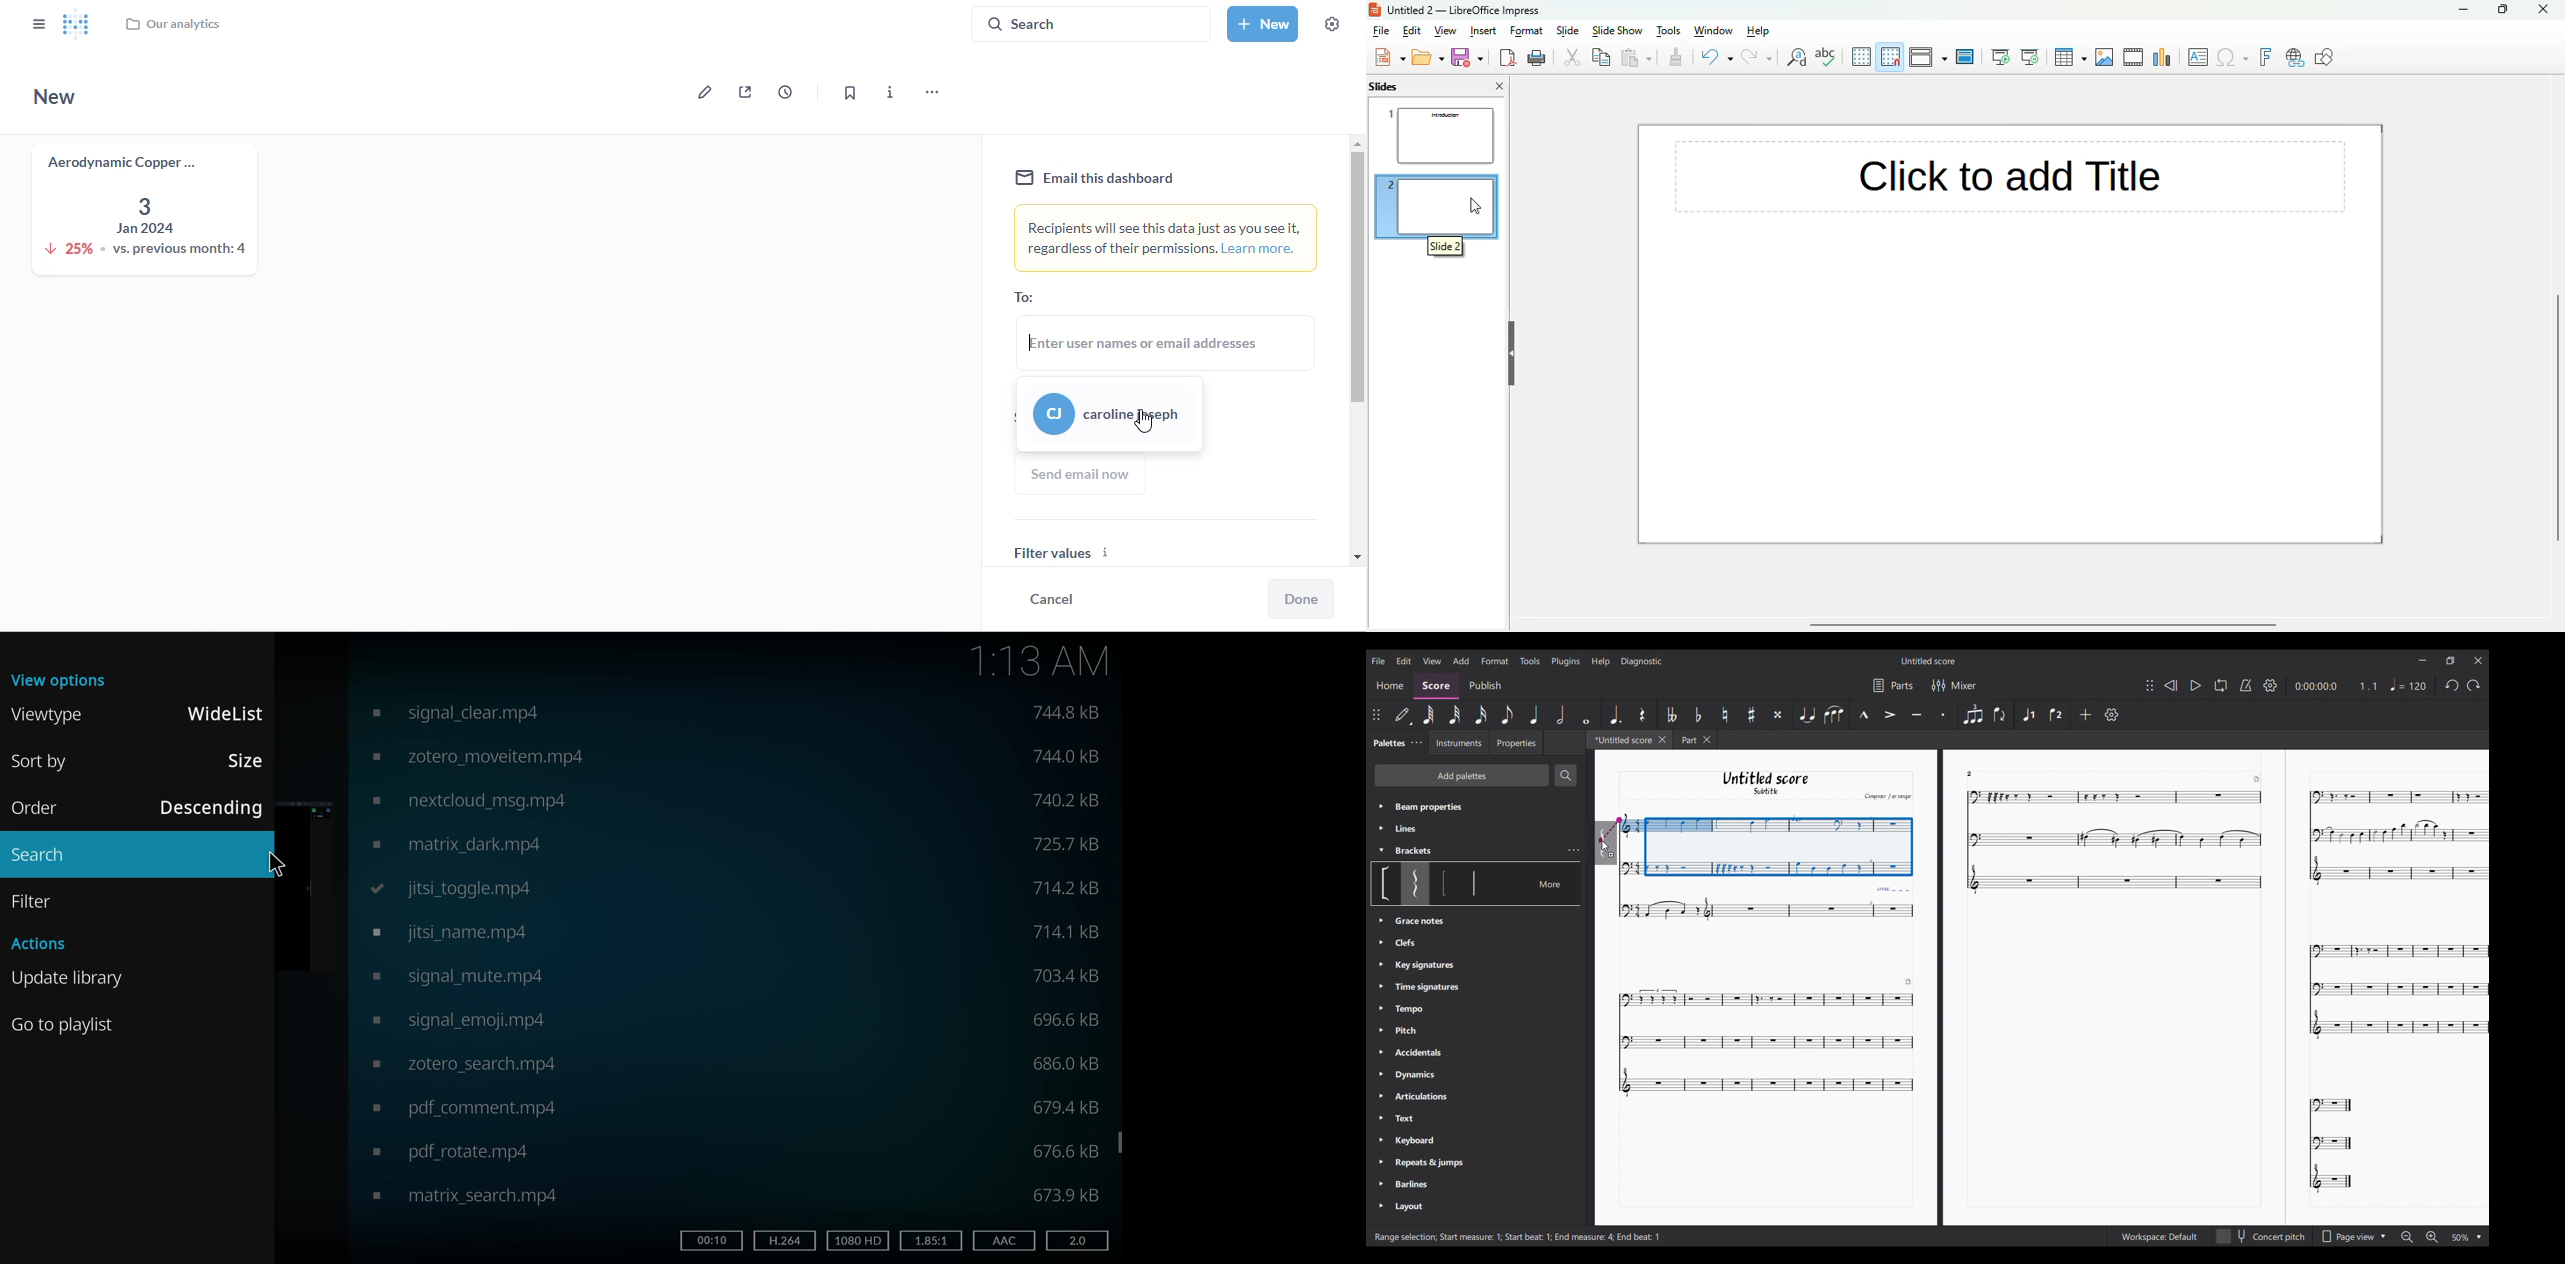 The image size is (2576, 1288). What do you see at coordinates (2460, 1238) in the screenshot?
I see `Zoom options` at bounding box center [2460, 1238].